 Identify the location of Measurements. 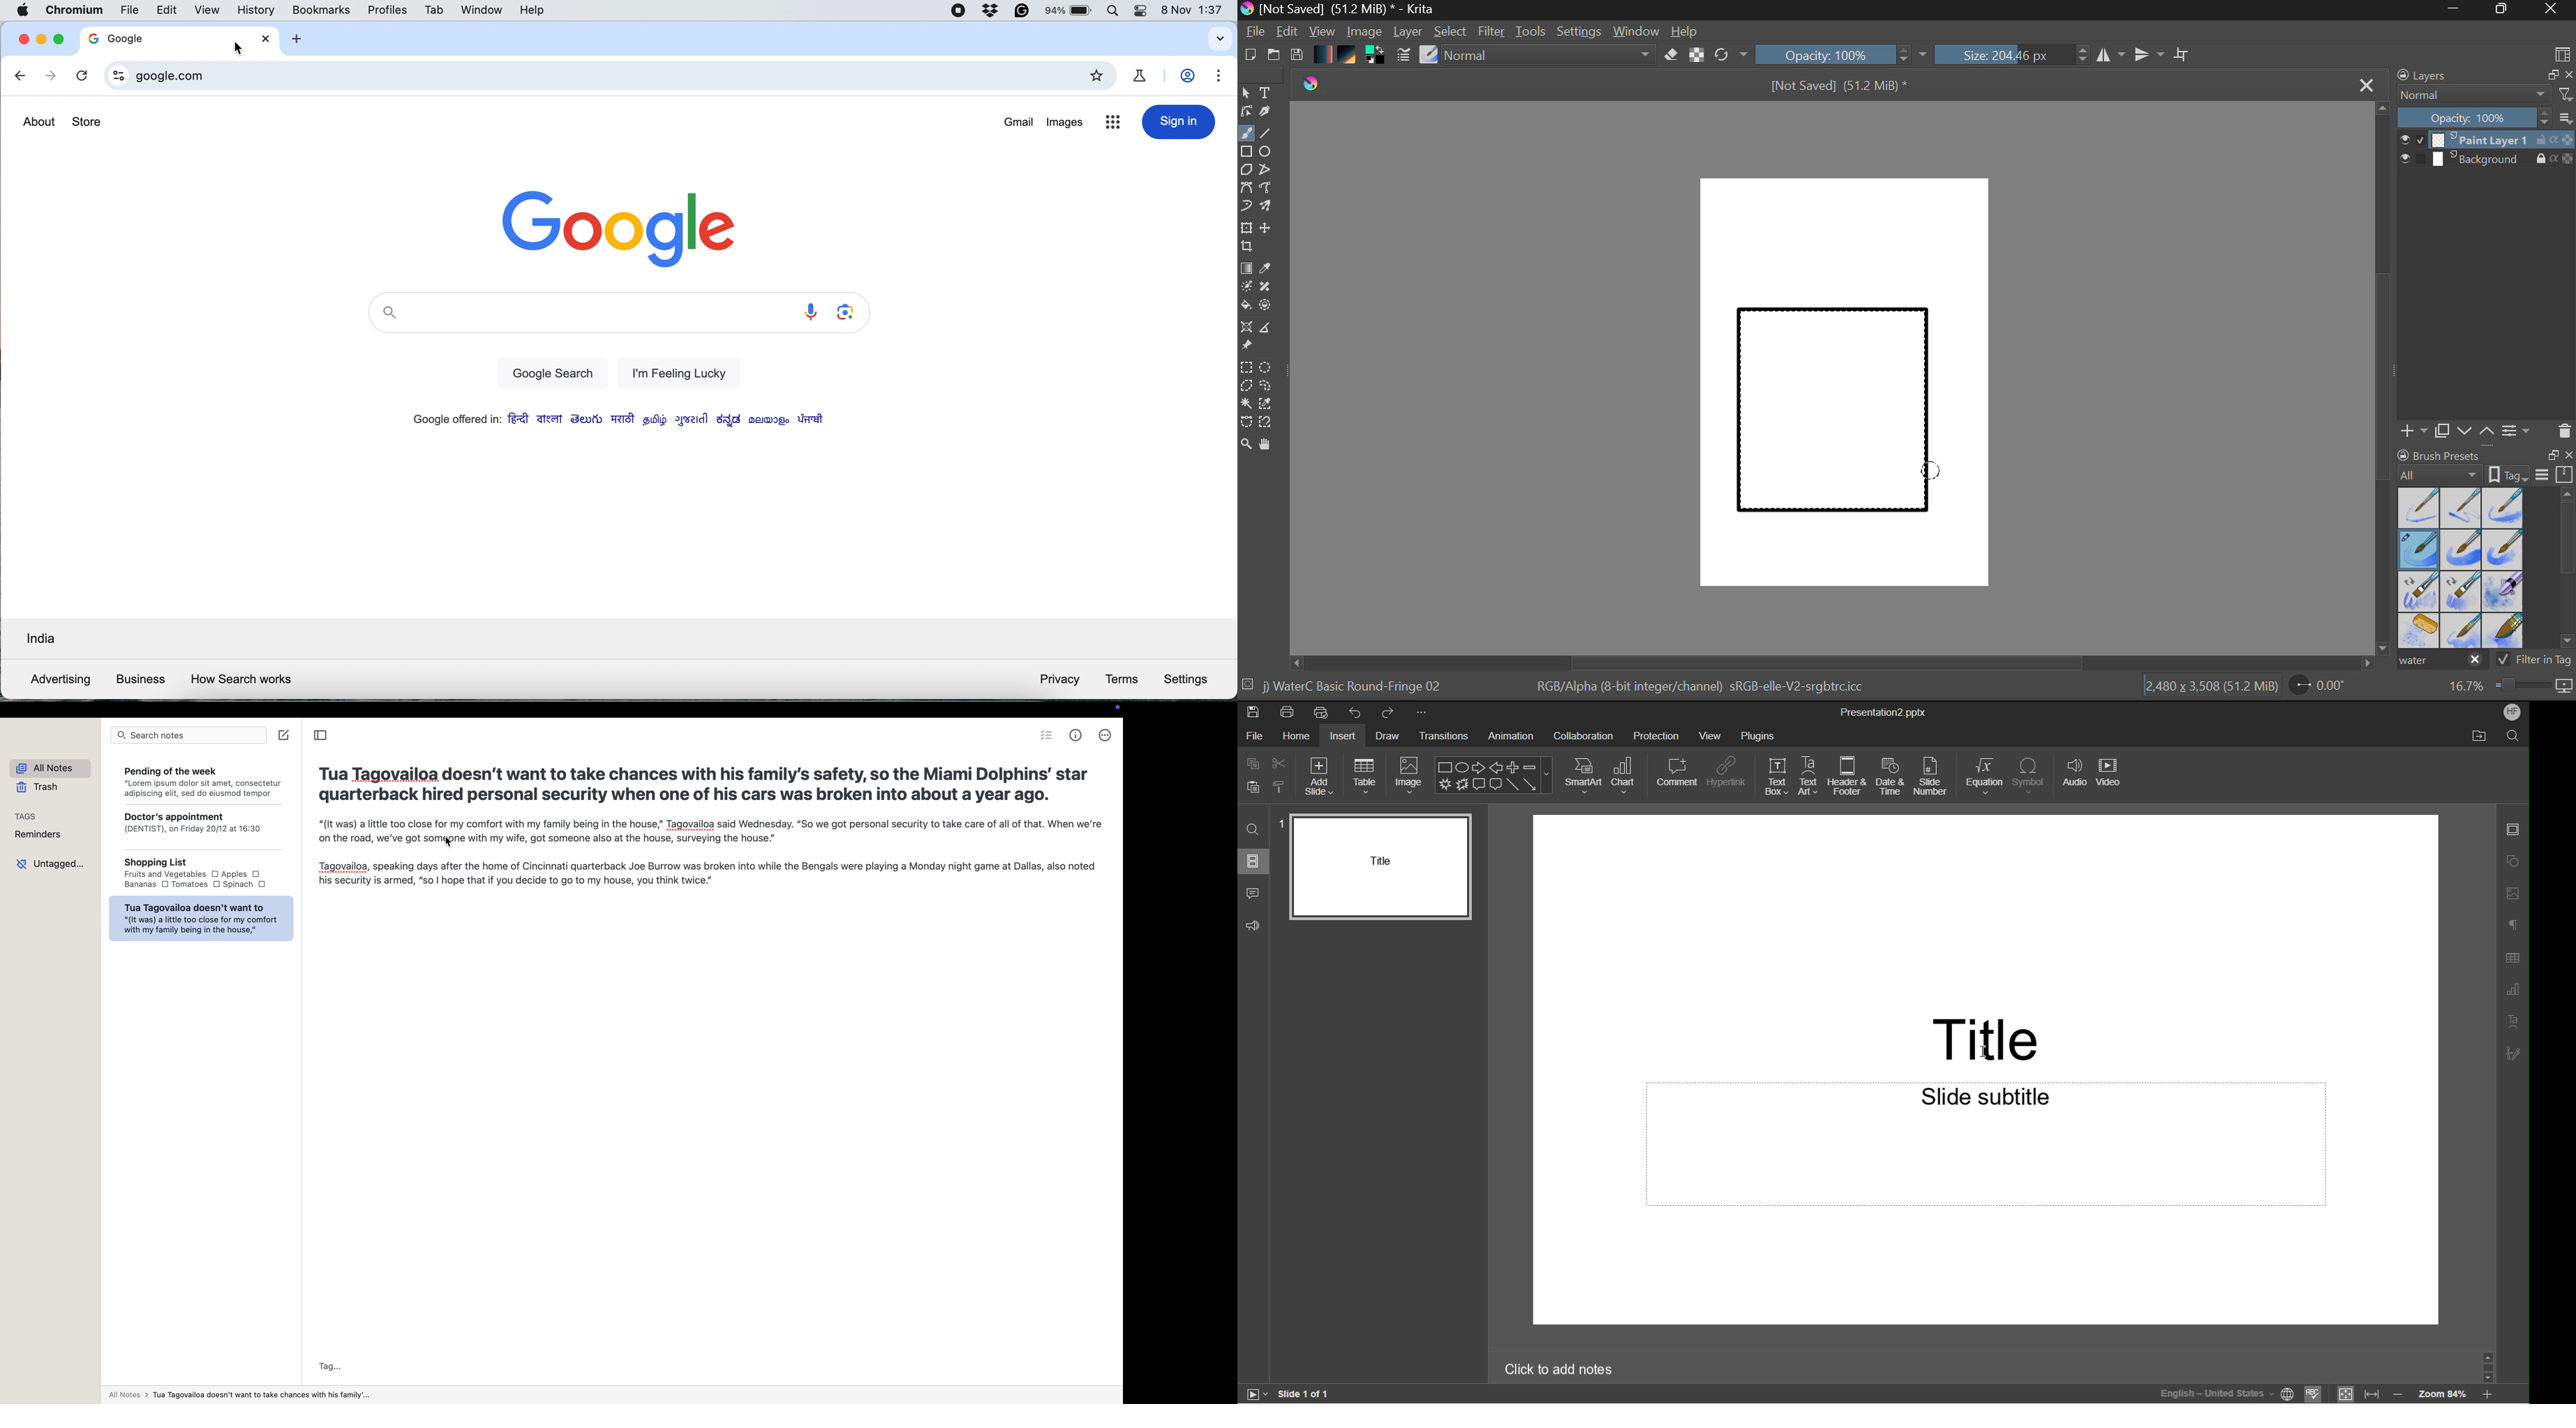
(1267, 330).